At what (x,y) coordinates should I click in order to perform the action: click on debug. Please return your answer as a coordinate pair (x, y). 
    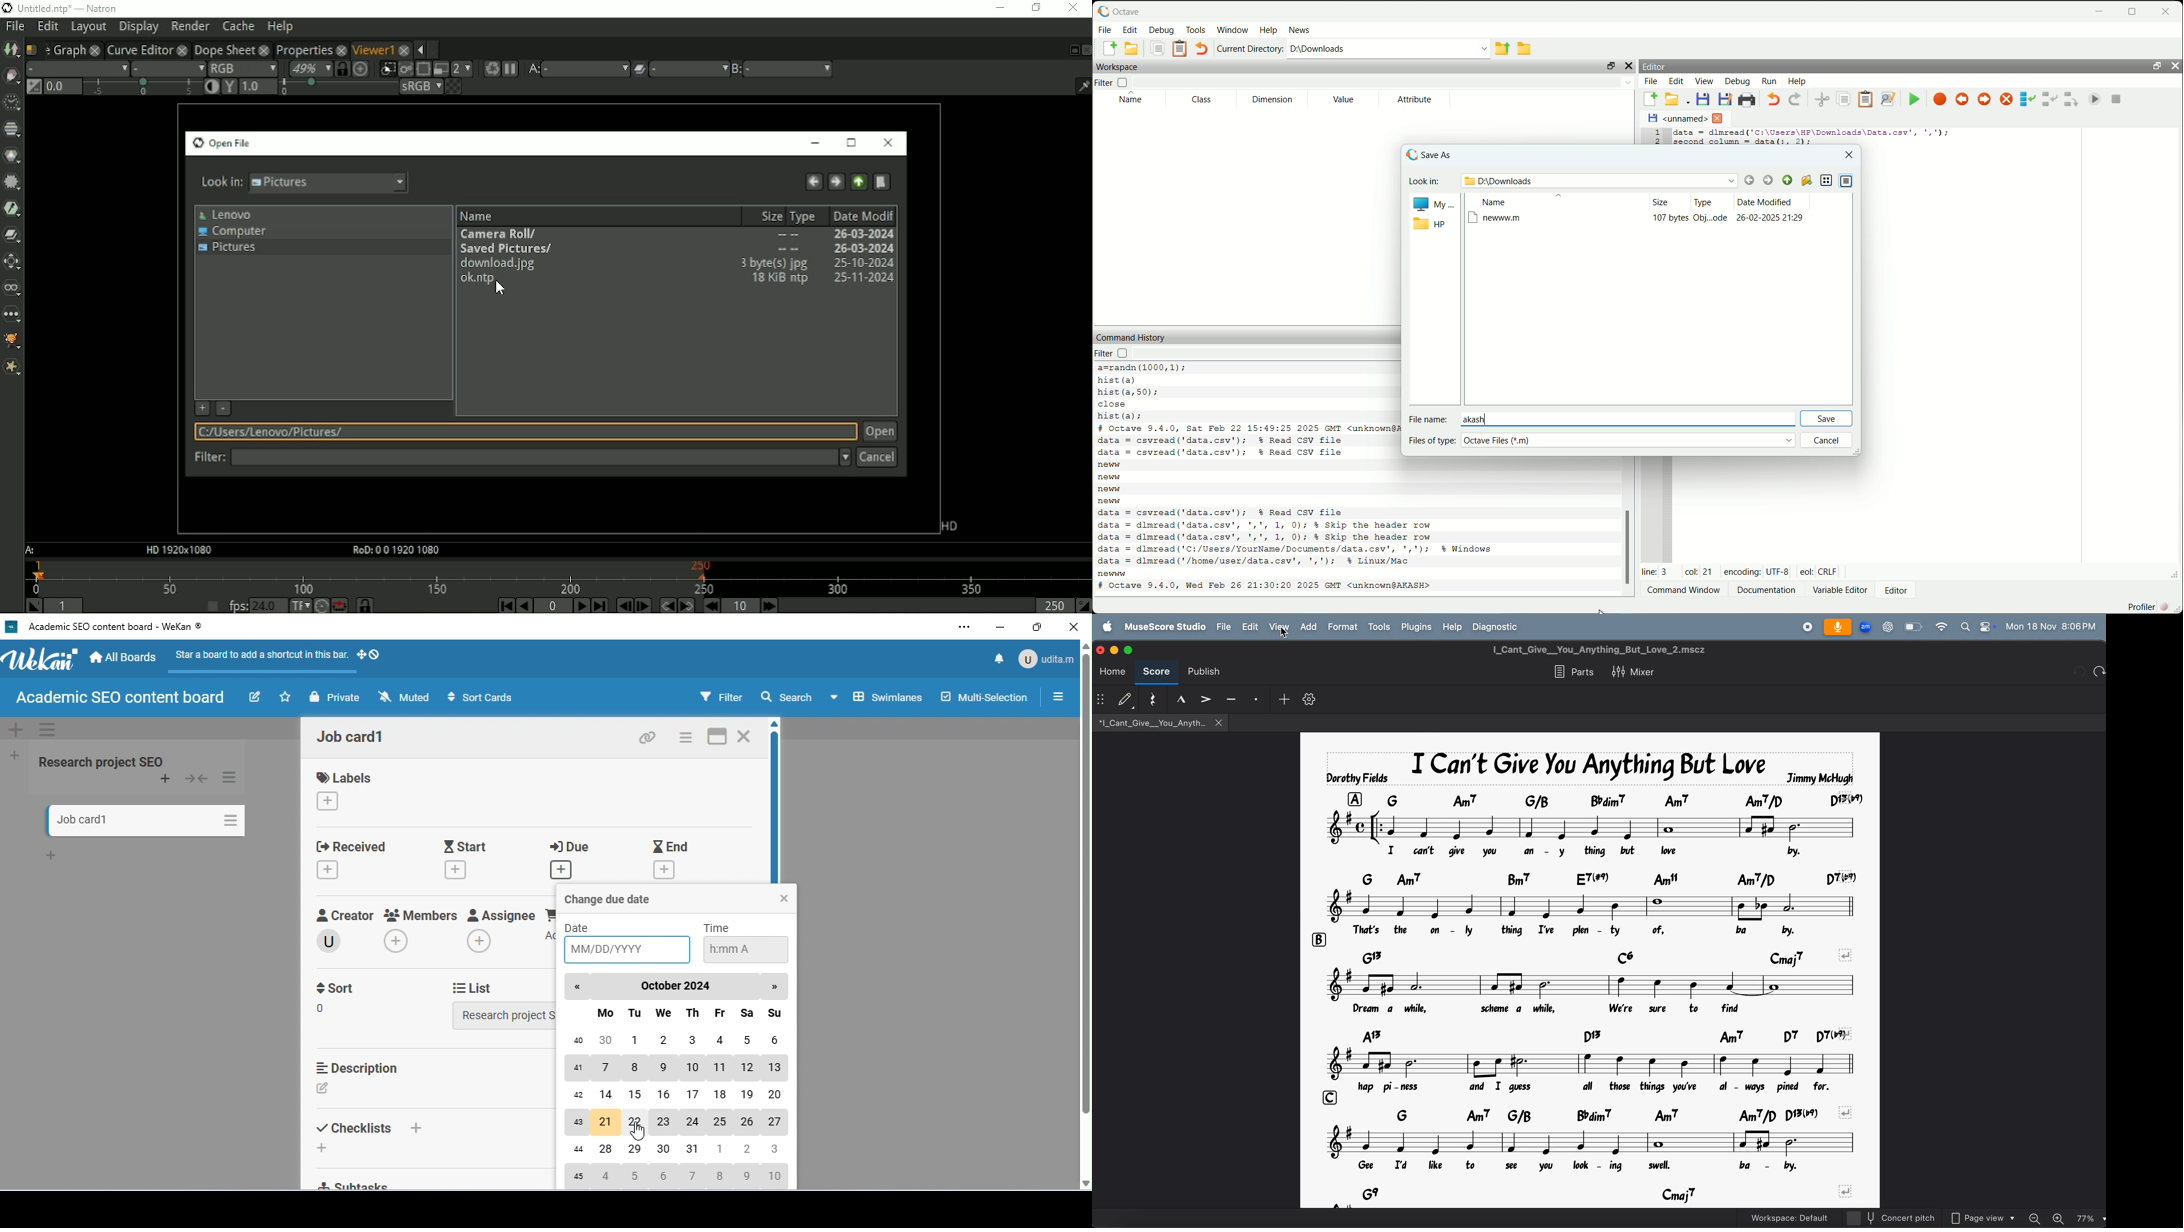
    Looking at the image, I should click on (1736, 81).